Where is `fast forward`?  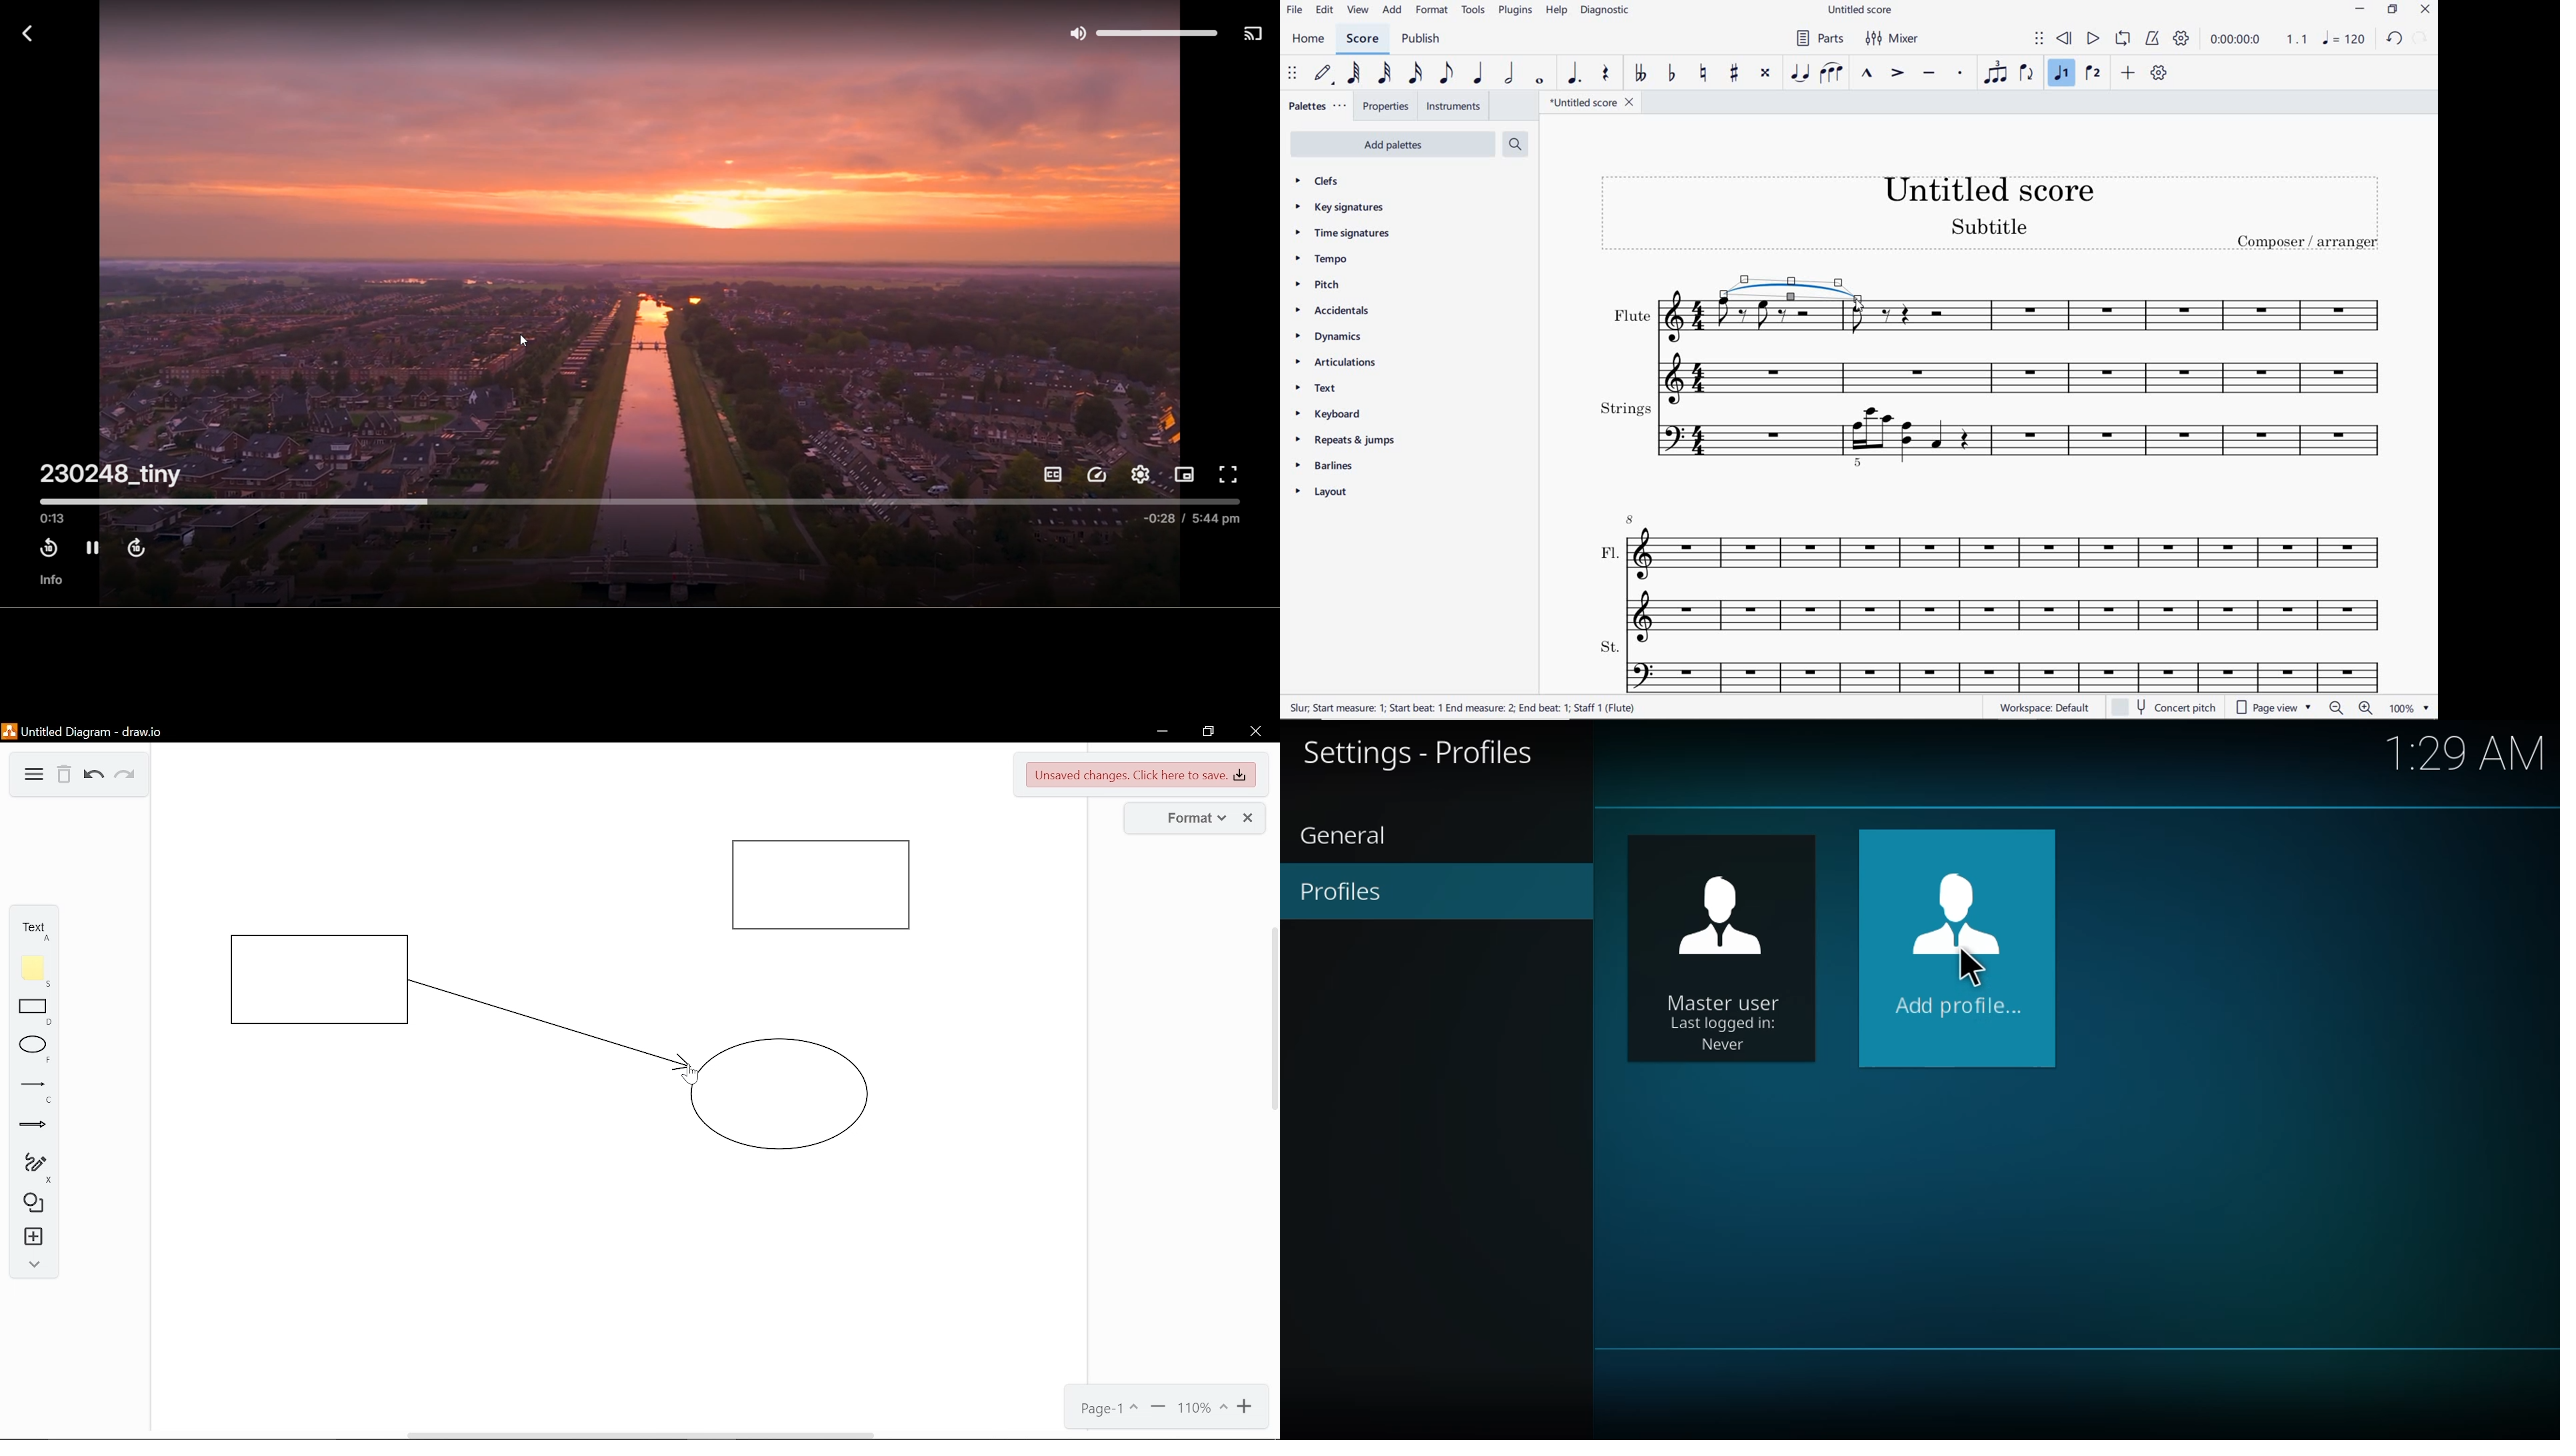 fast forward is located at coordinates (139, 550).